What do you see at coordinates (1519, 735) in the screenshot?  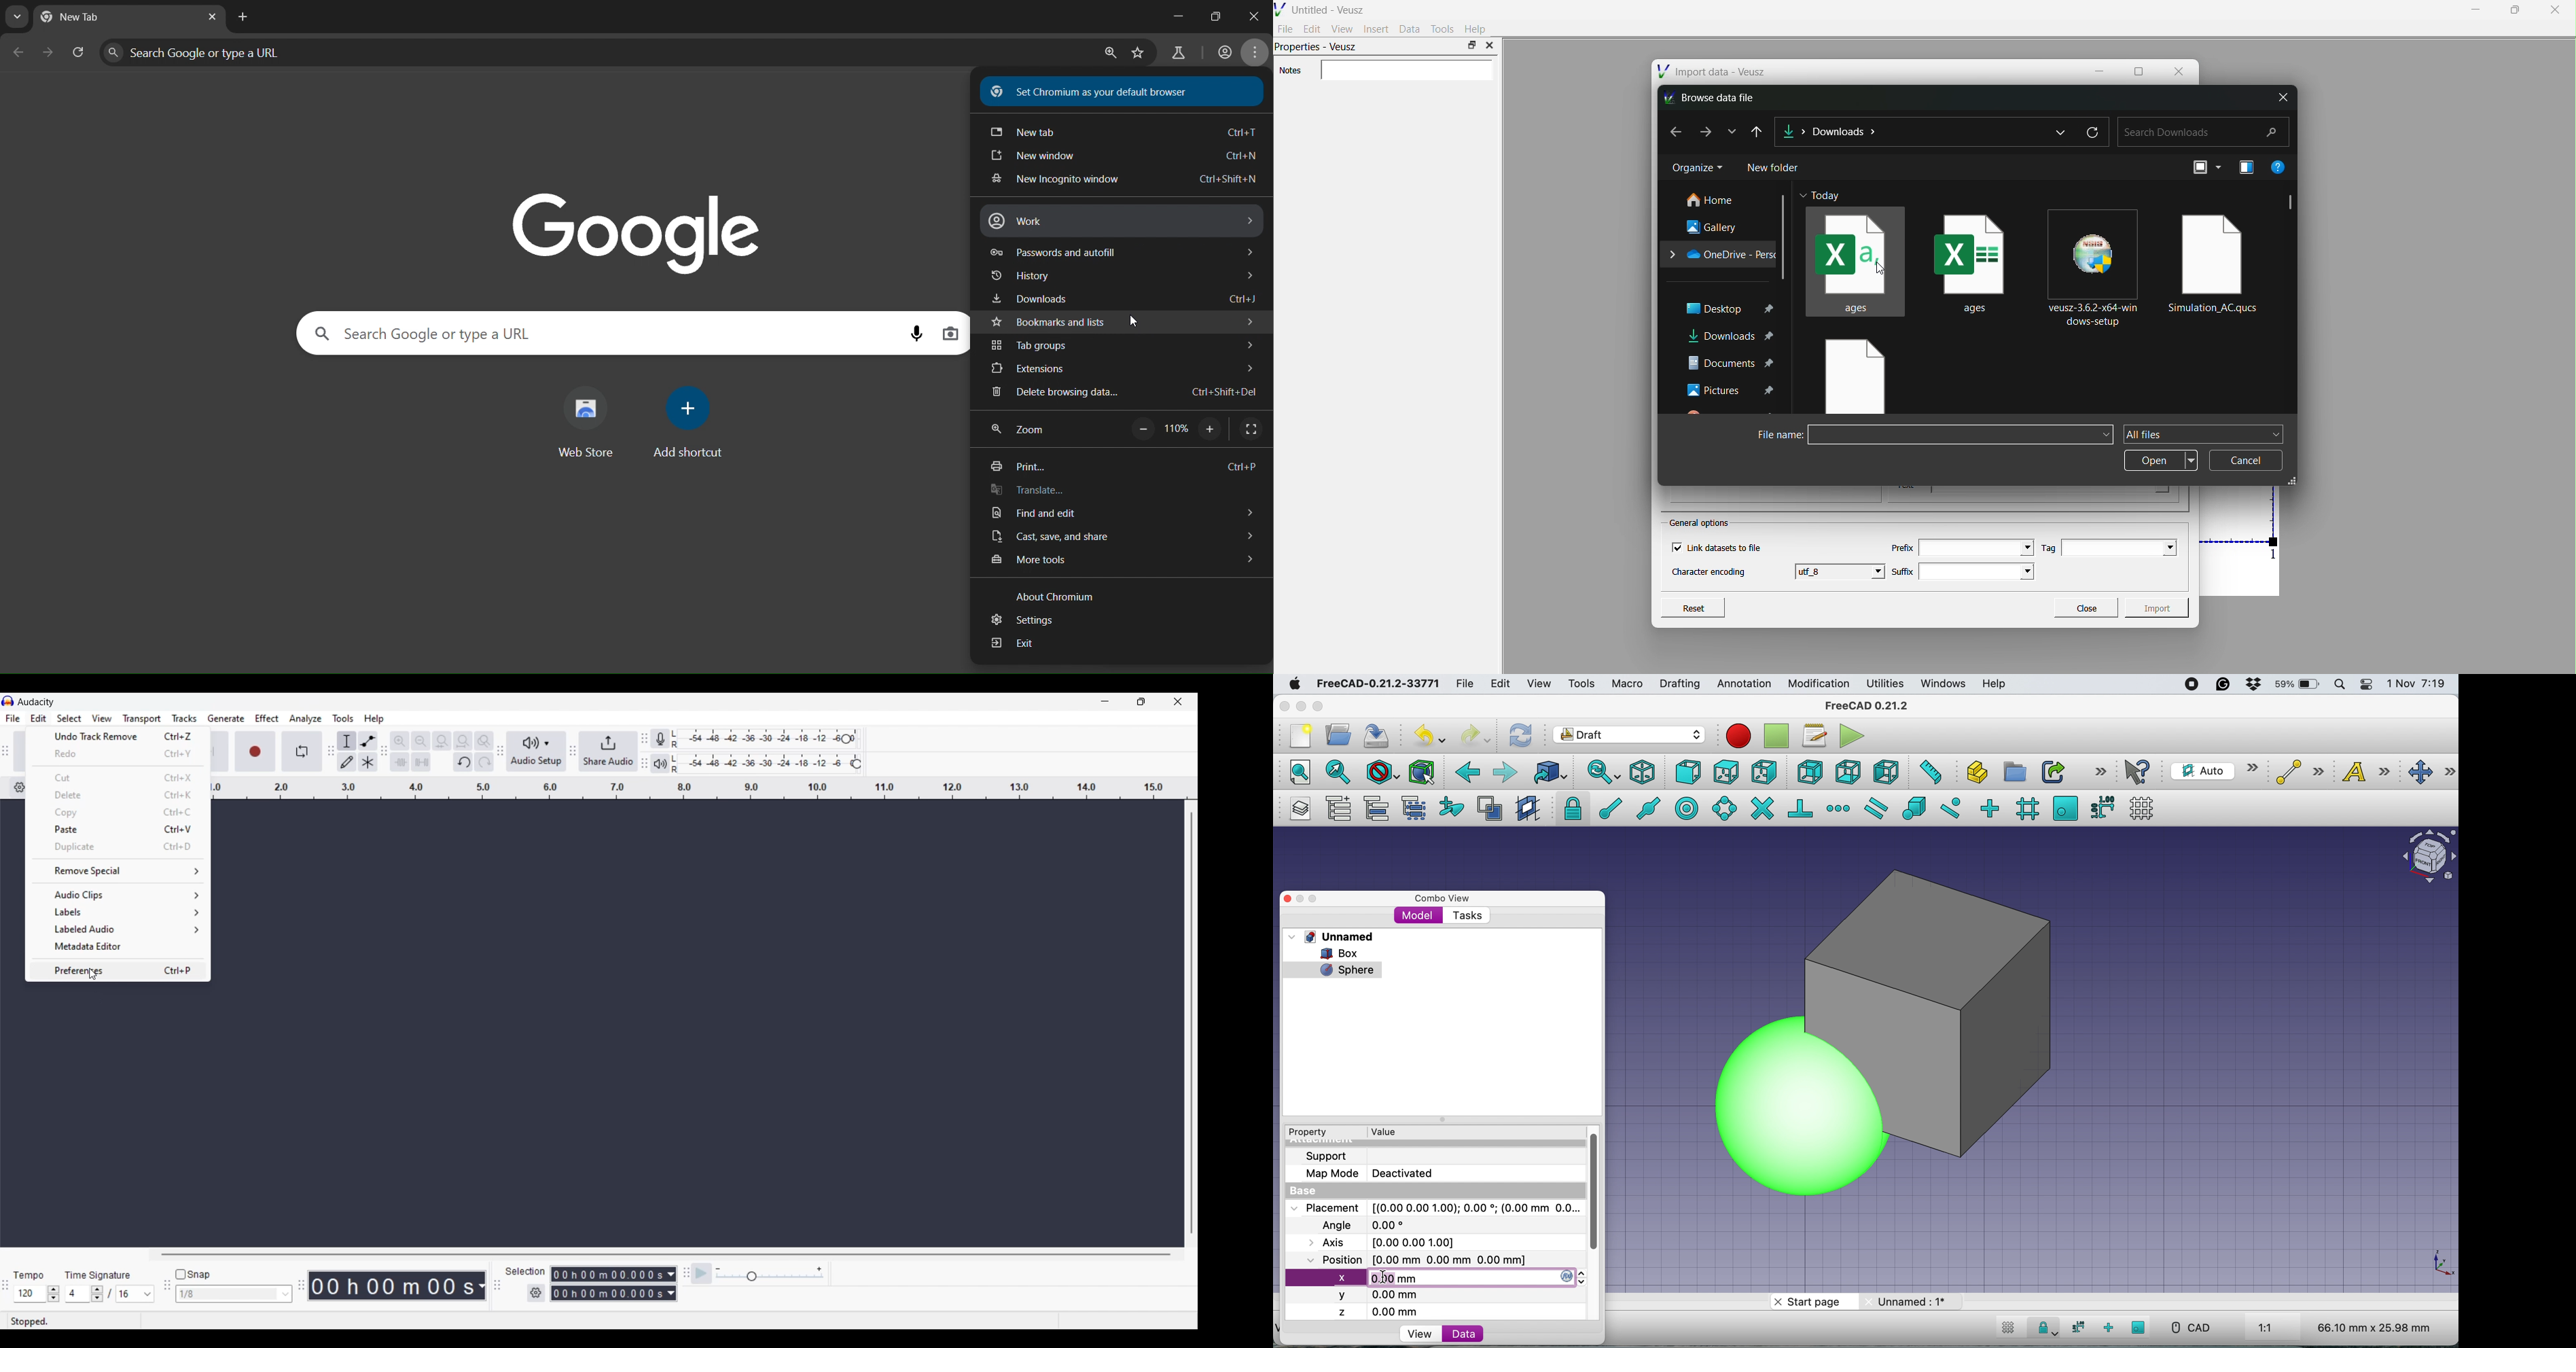 I see `refresh` at bounding box center [1519, 735].